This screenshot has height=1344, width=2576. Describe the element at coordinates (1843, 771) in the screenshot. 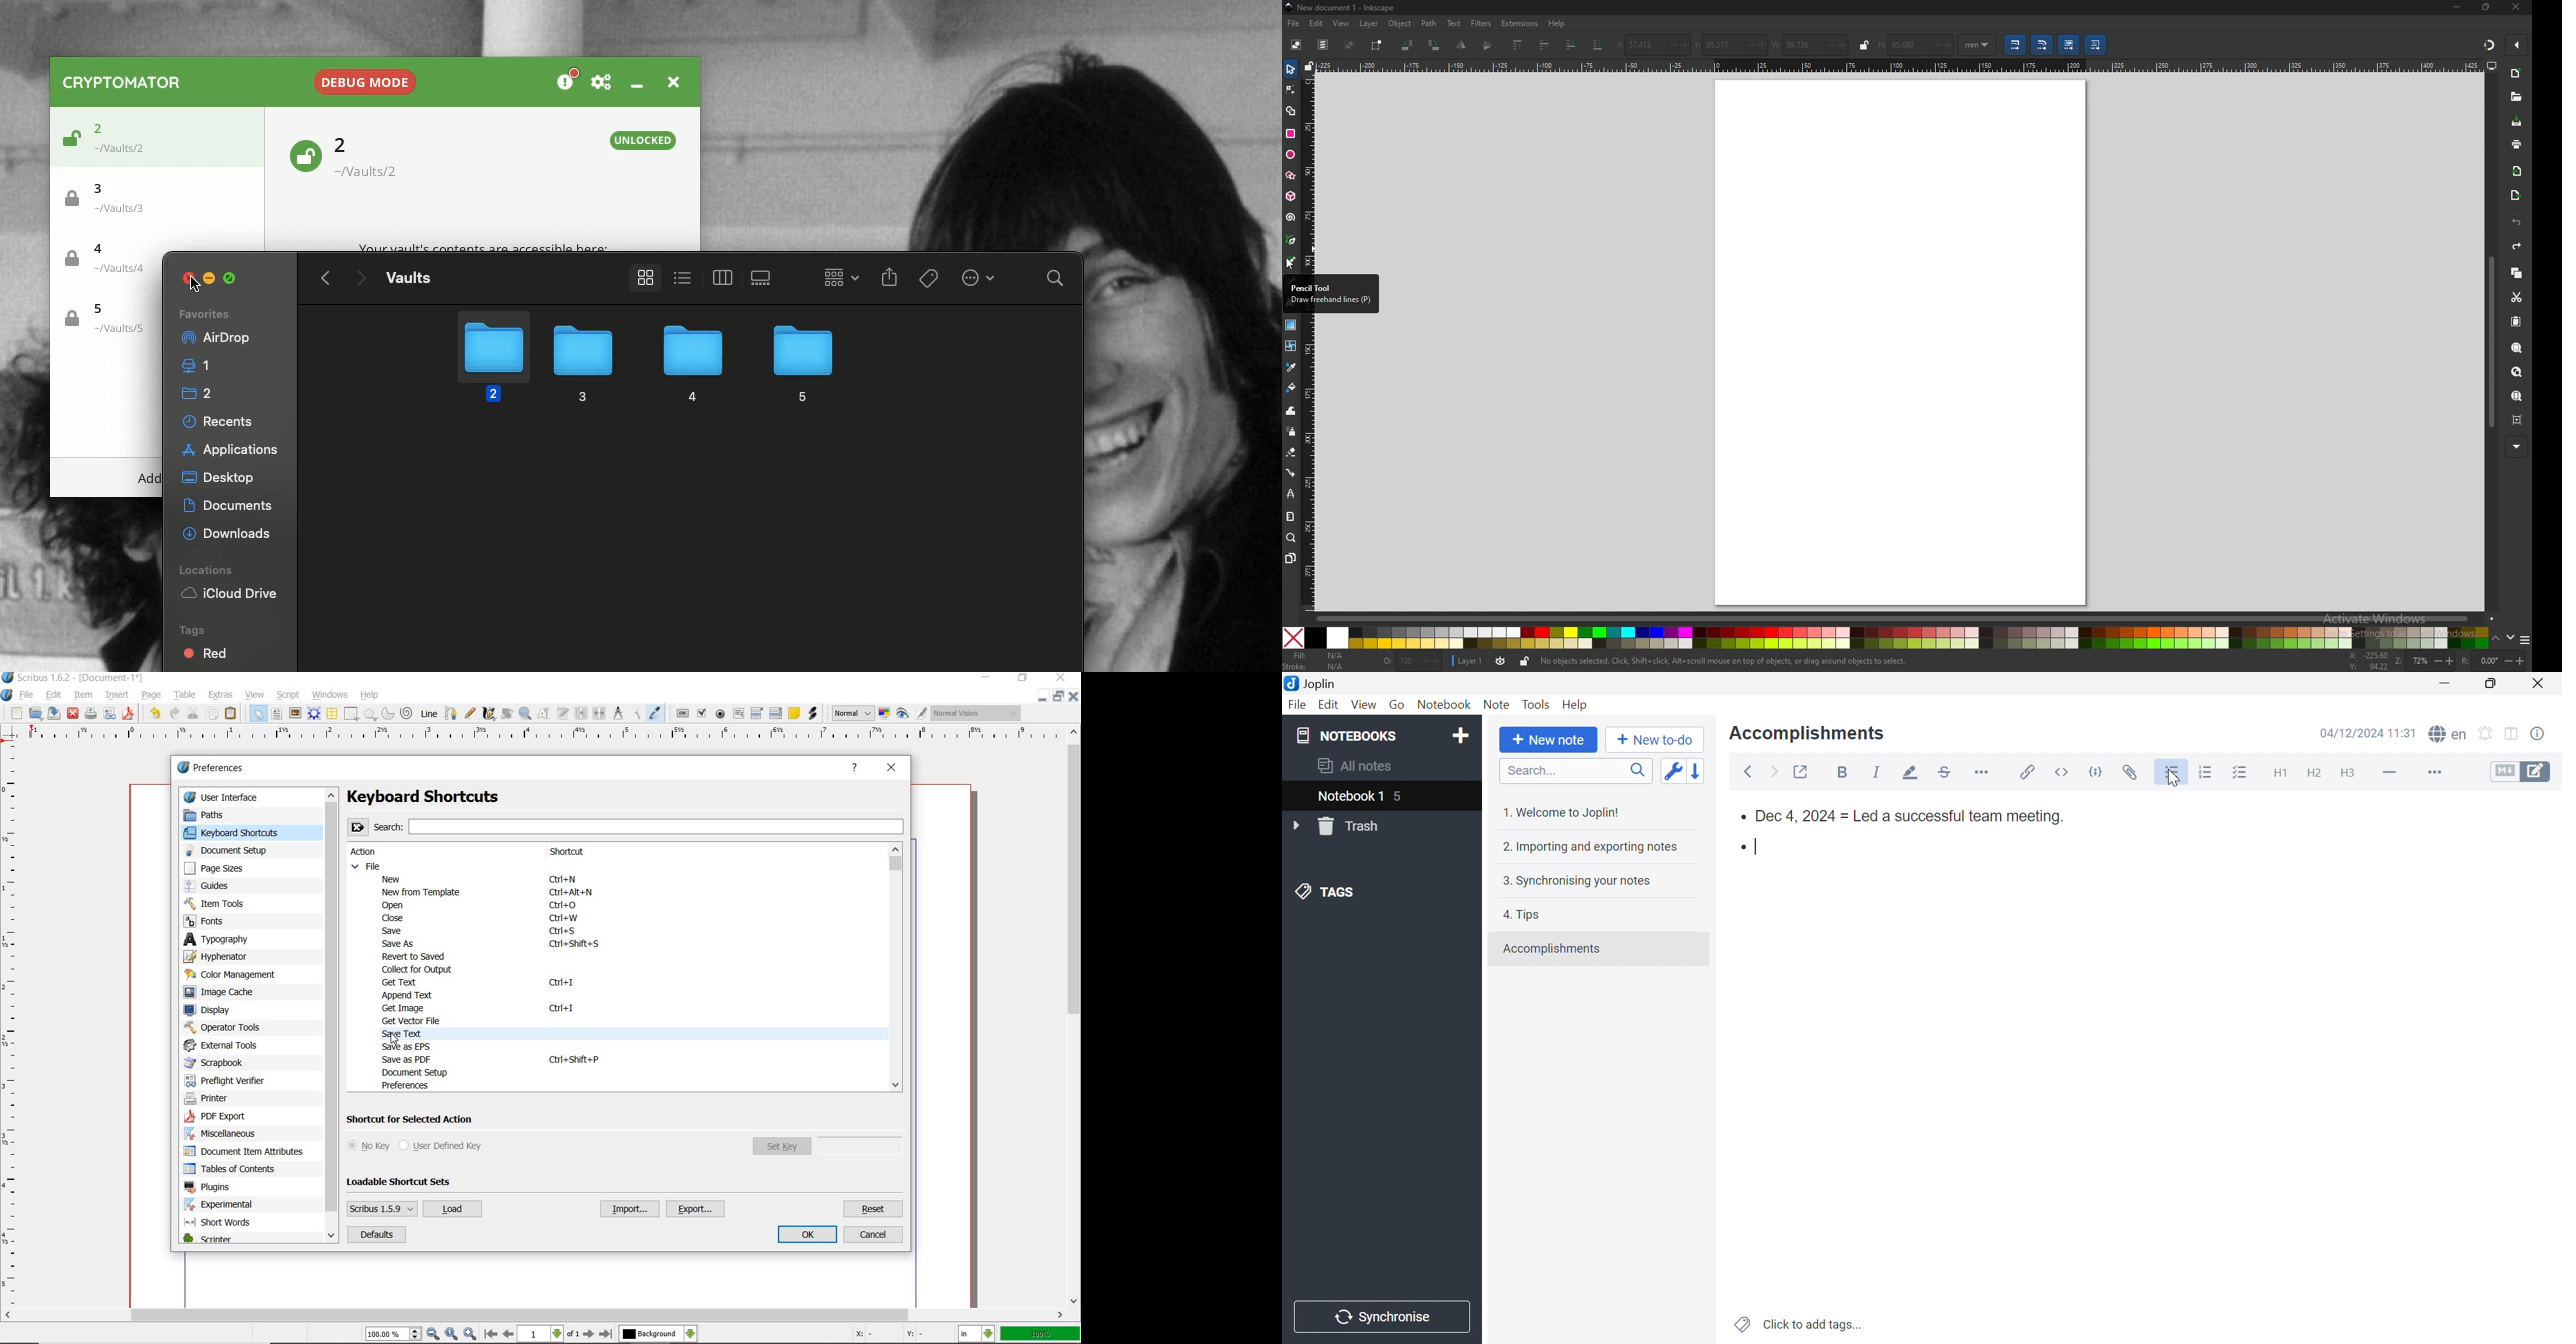

I see `Bold` at that location.